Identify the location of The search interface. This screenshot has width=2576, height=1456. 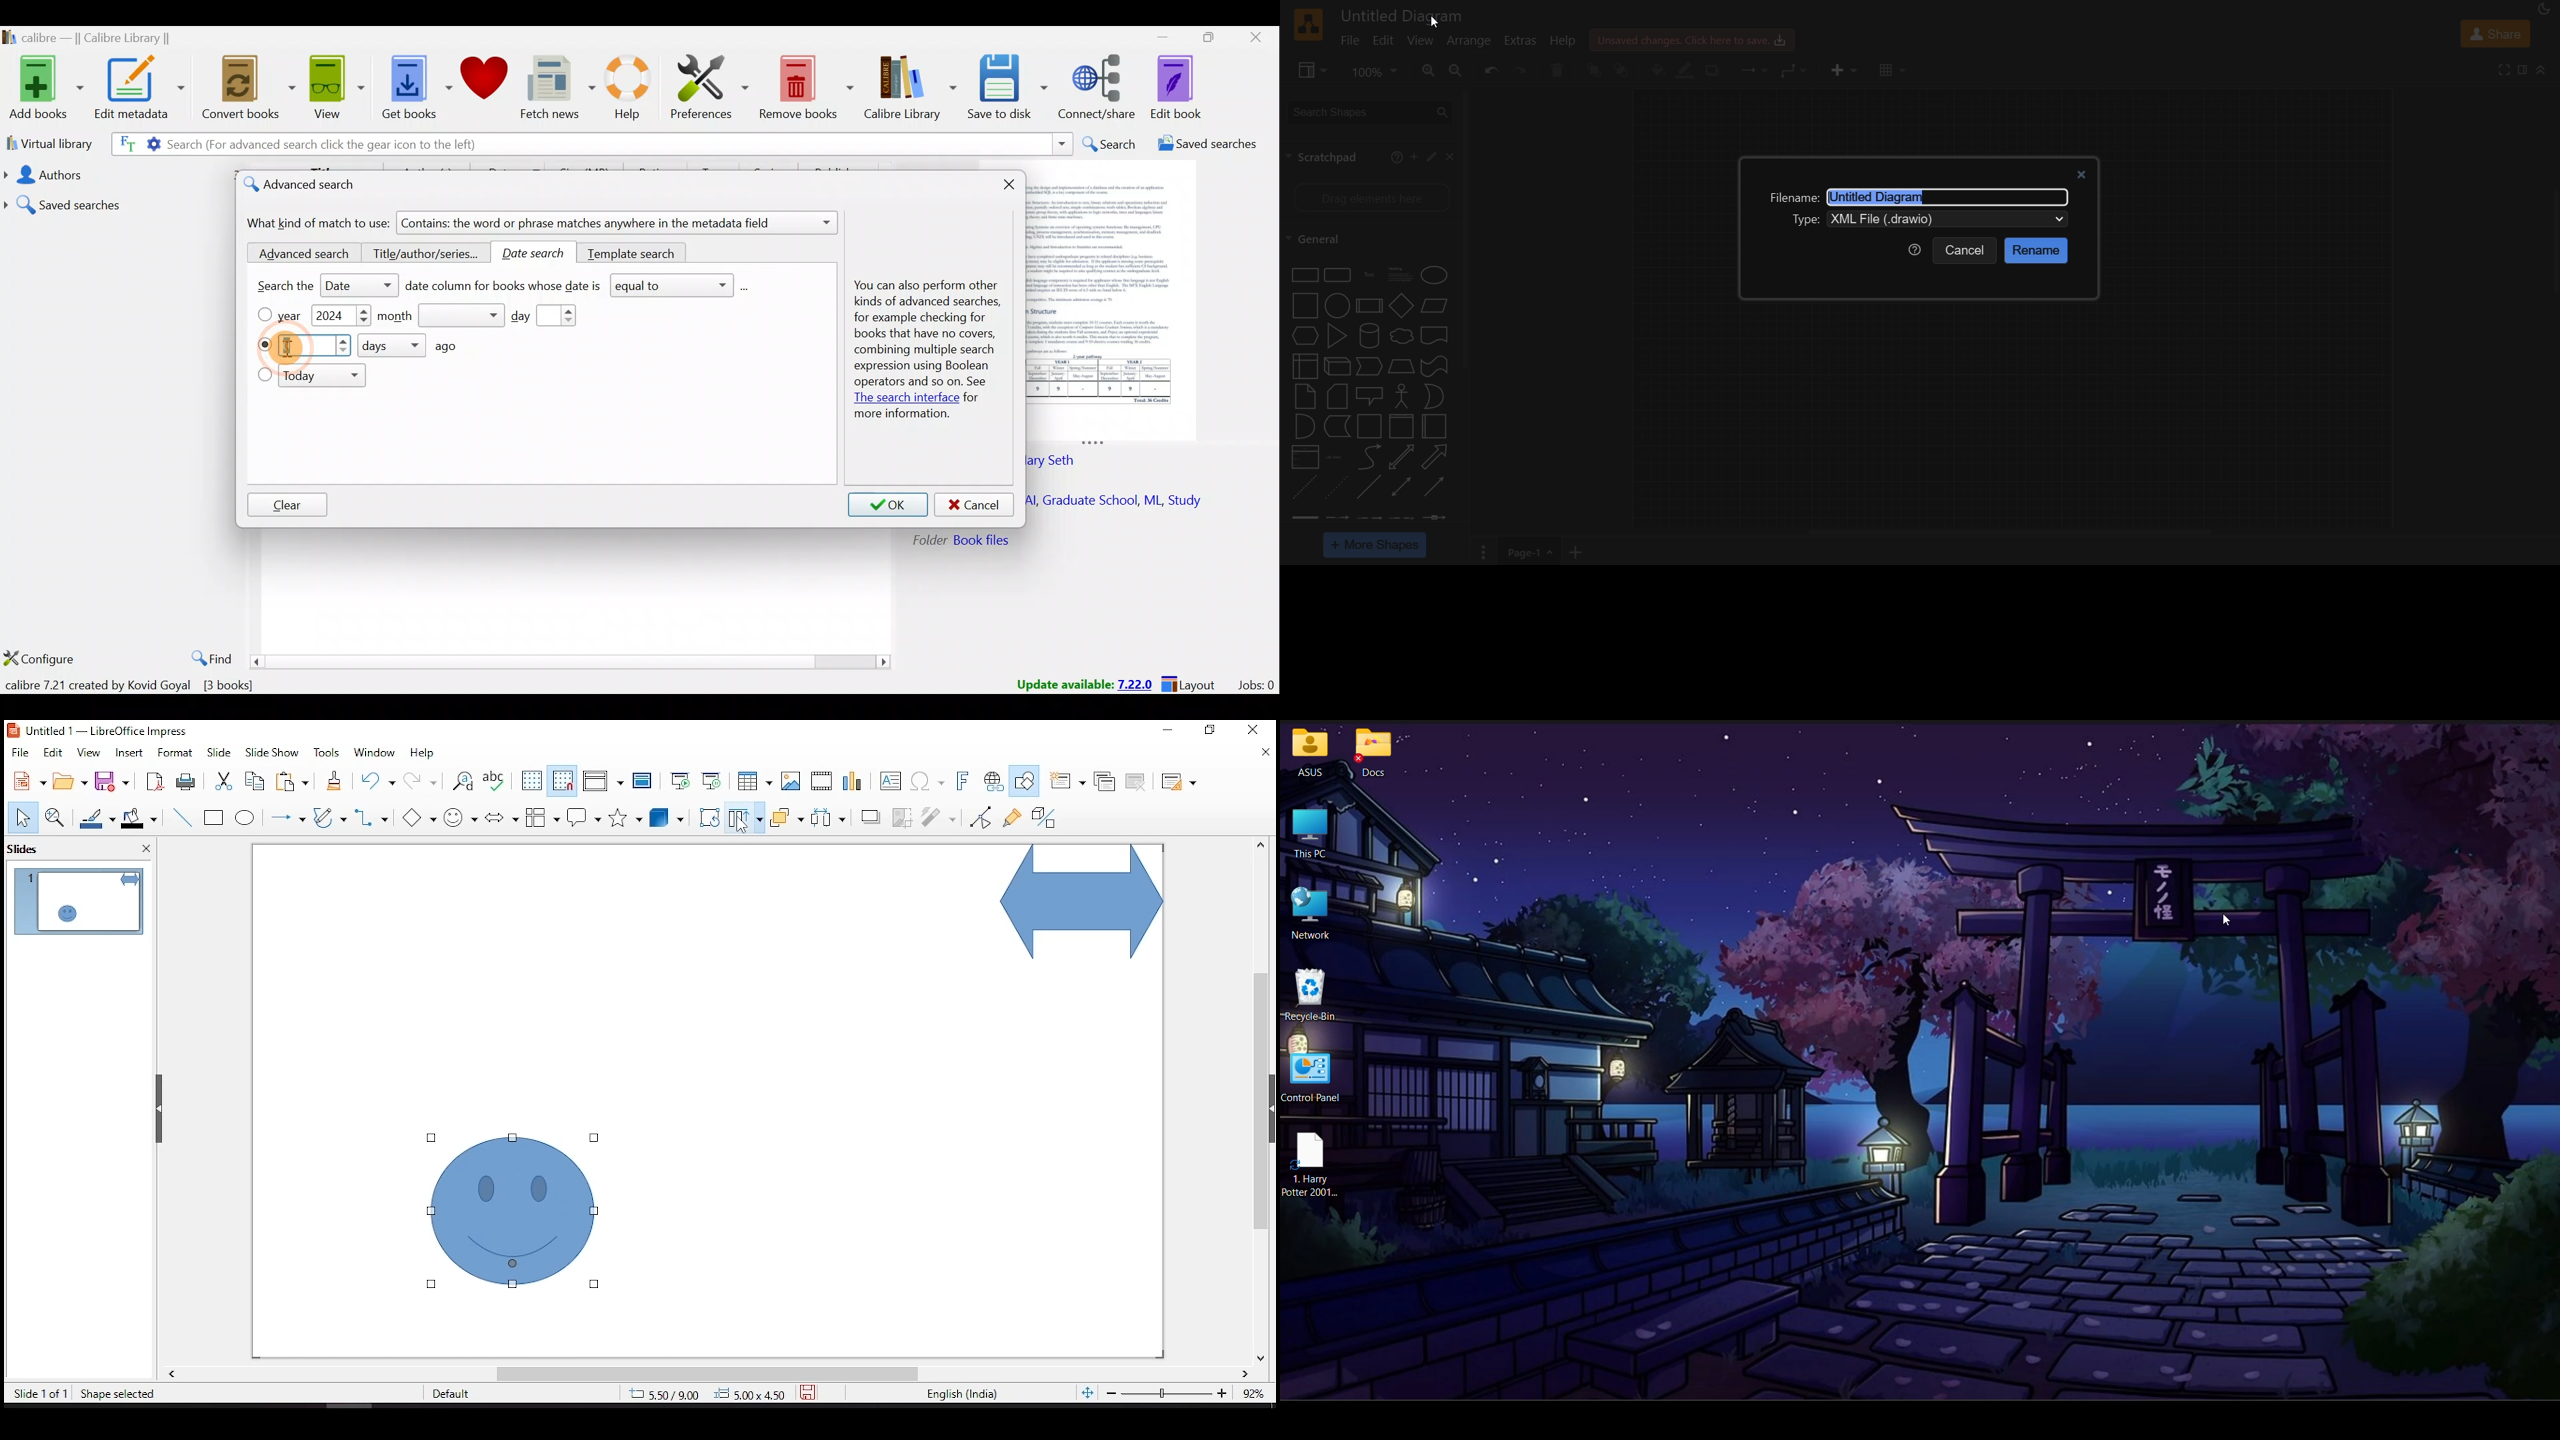
(903, 399).